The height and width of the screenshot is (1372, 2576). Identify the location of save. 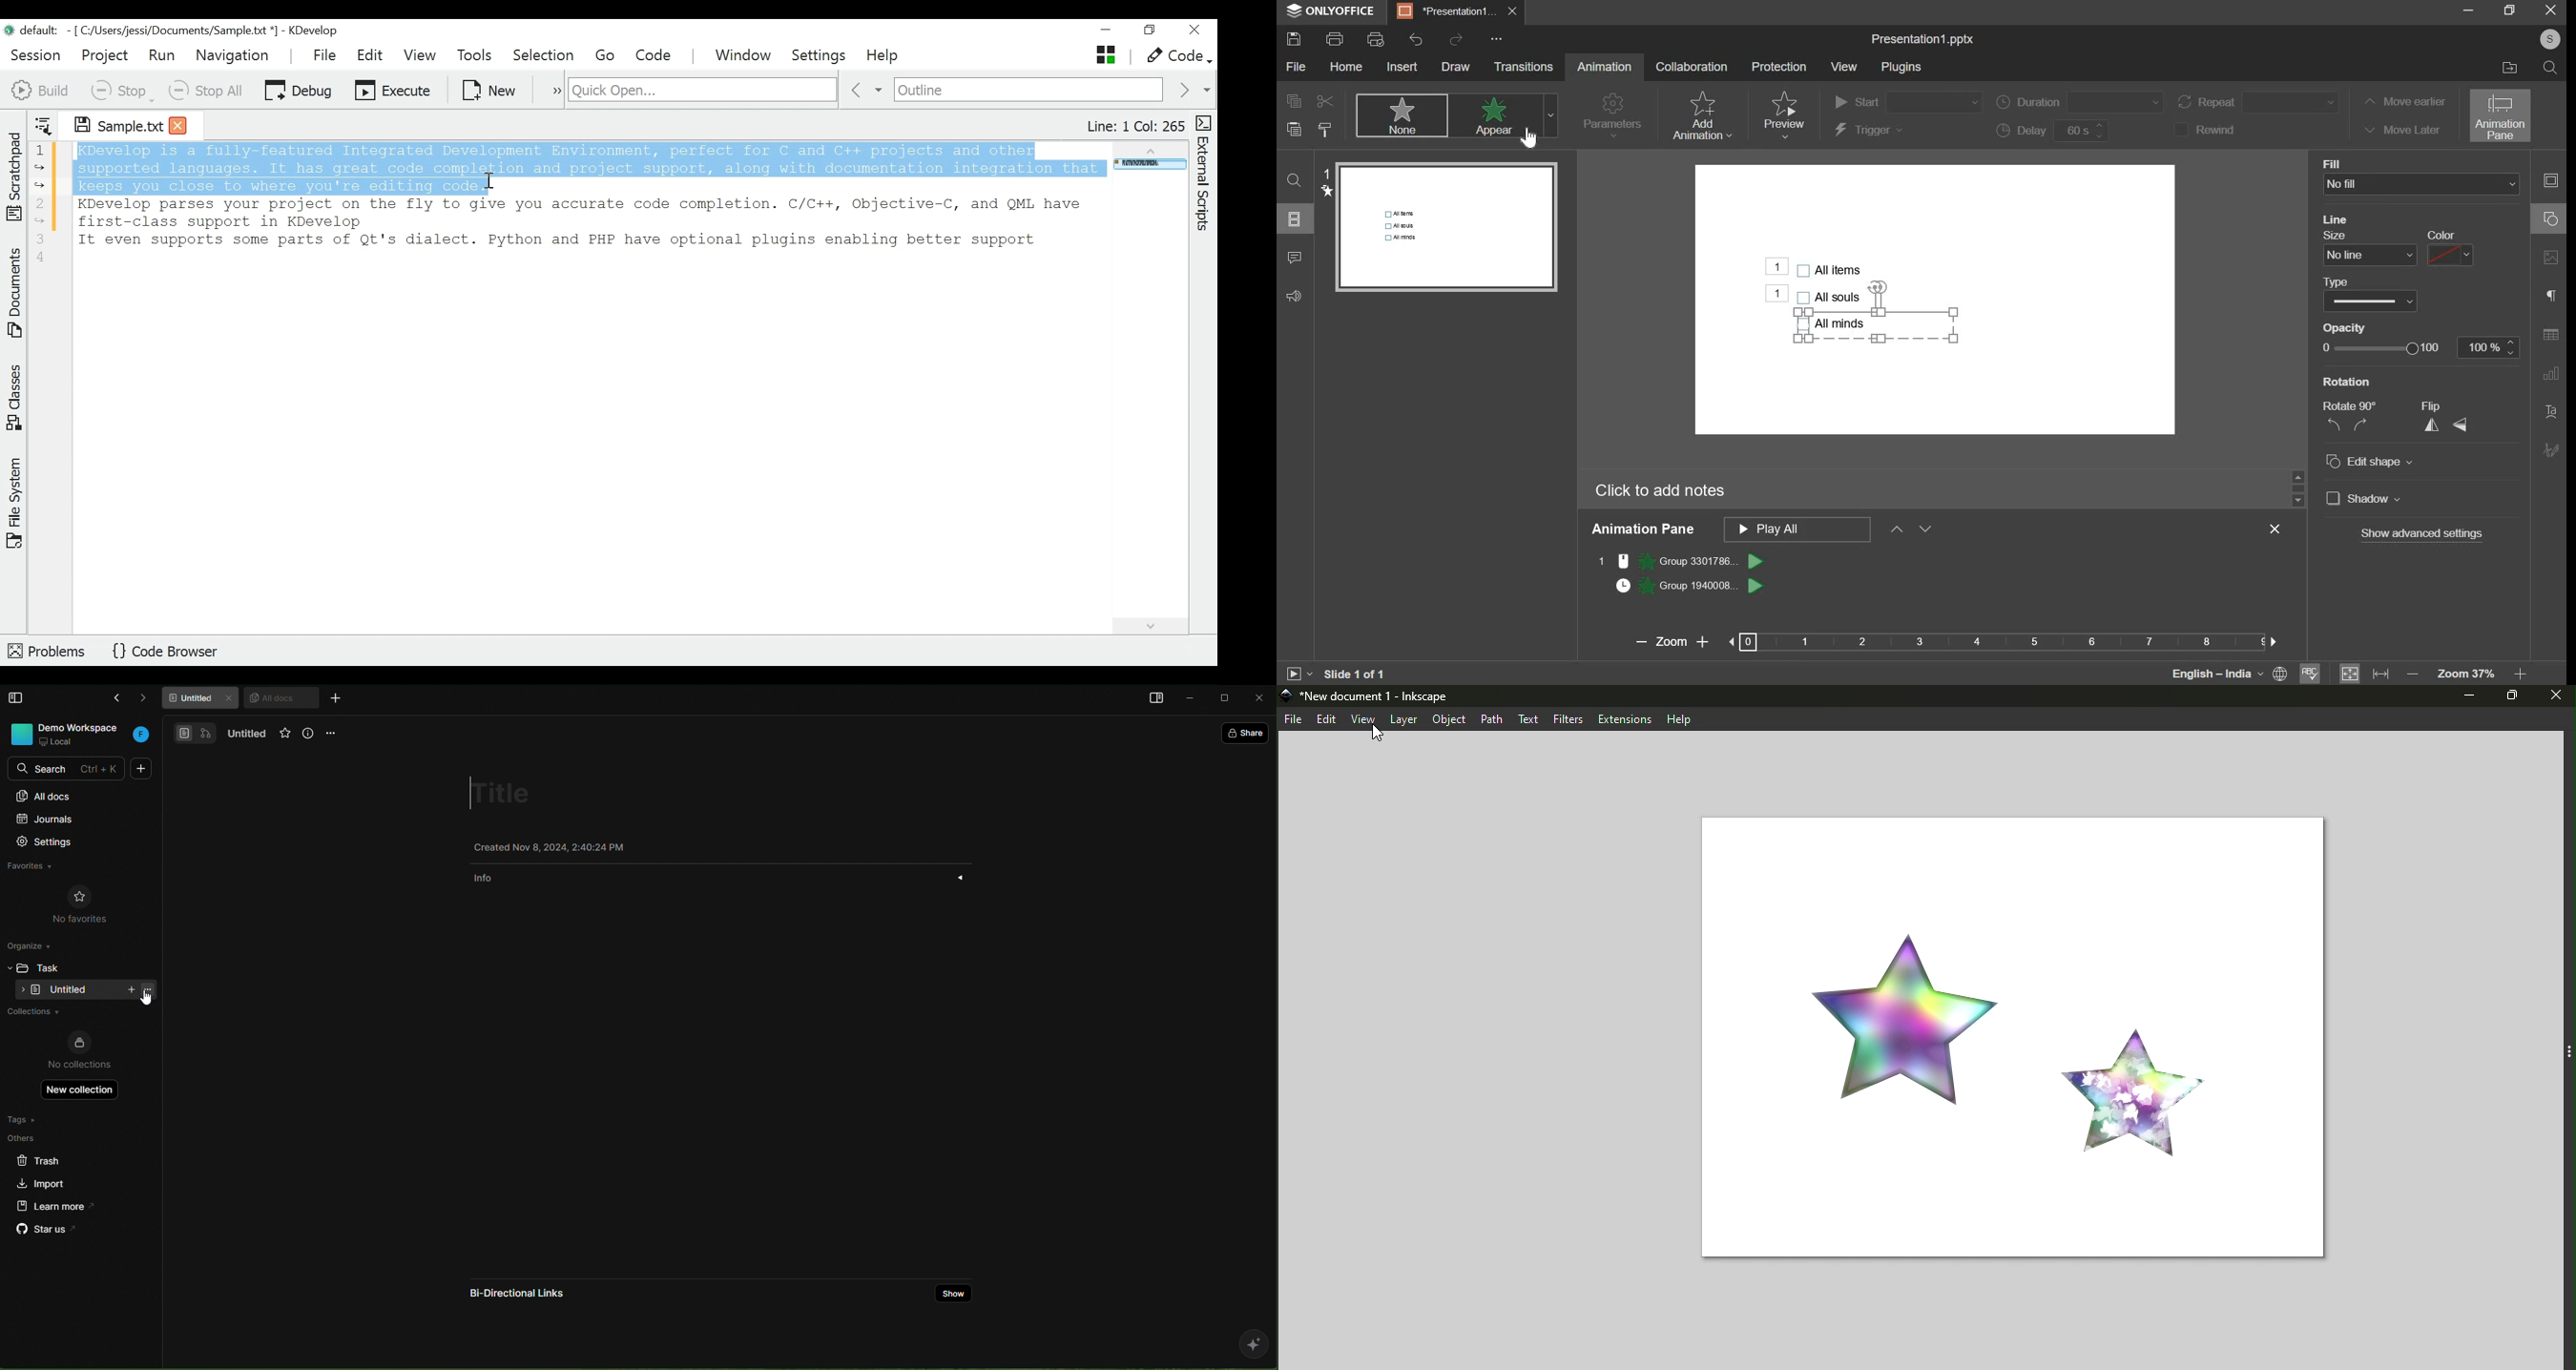
(1293, 39).